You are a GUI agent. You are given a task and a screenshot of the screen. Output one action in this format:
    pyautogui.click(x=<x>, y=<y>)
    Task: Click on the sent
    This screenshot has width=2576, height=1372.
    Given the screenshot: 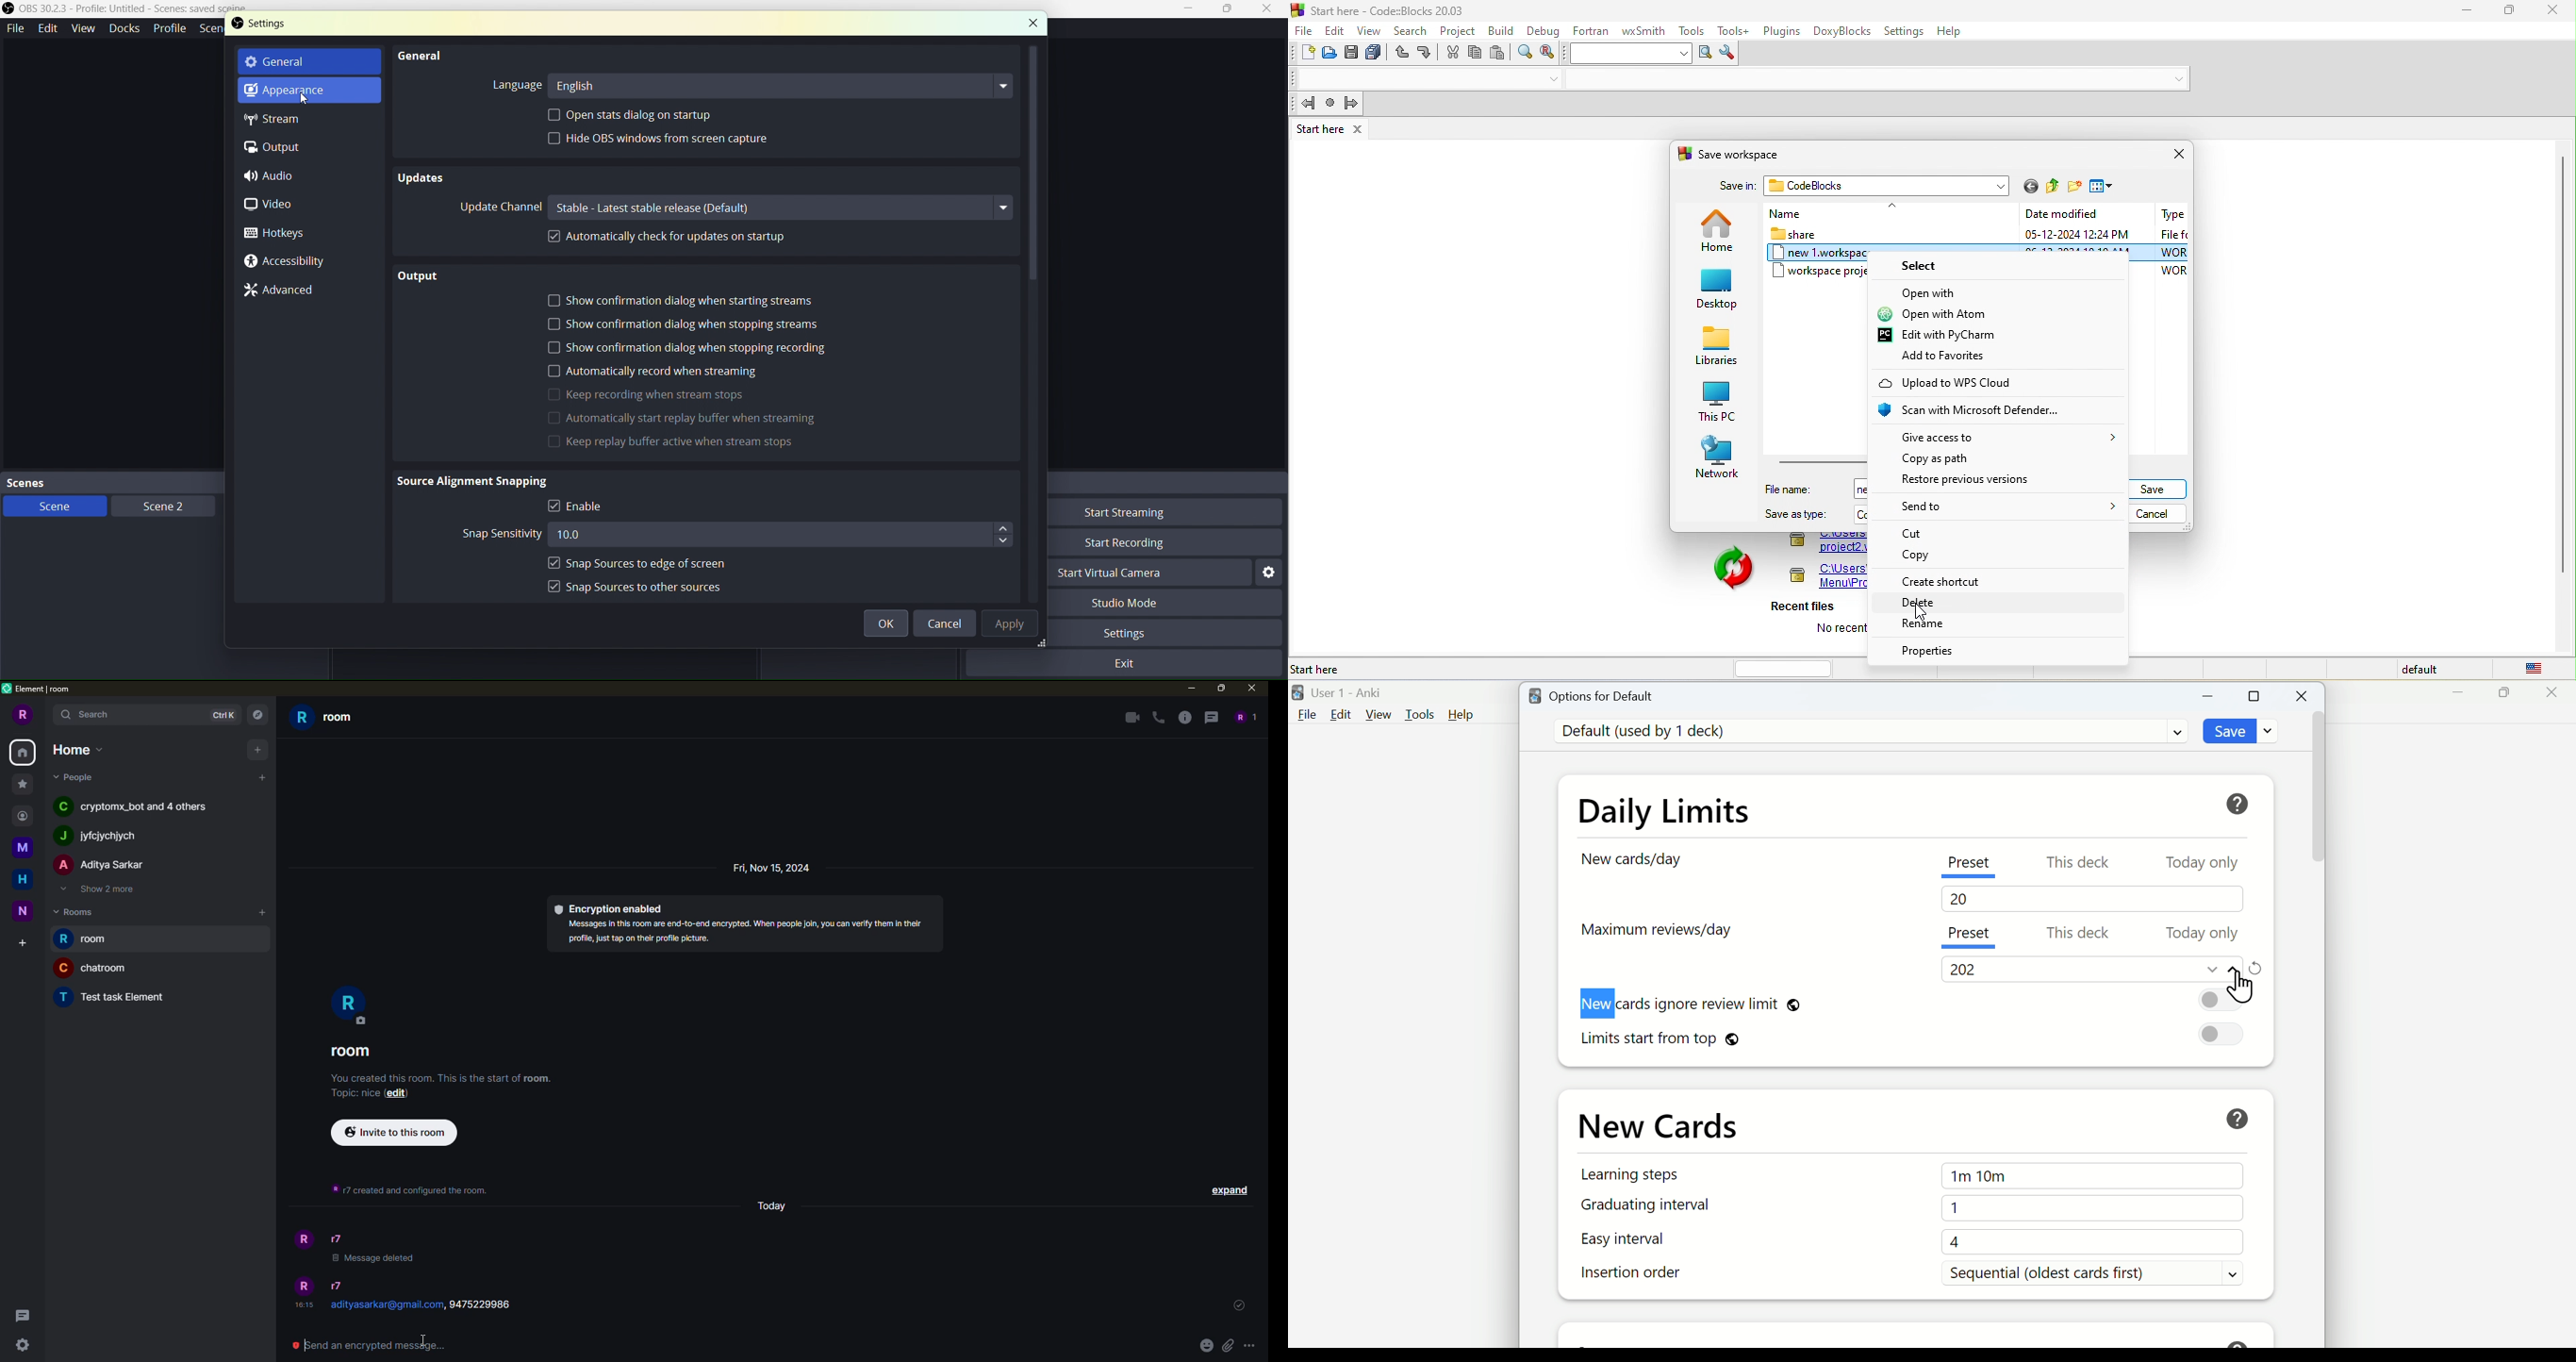 What is the action you would take?
    pyautogui.click(x=1240, y=1306)
    